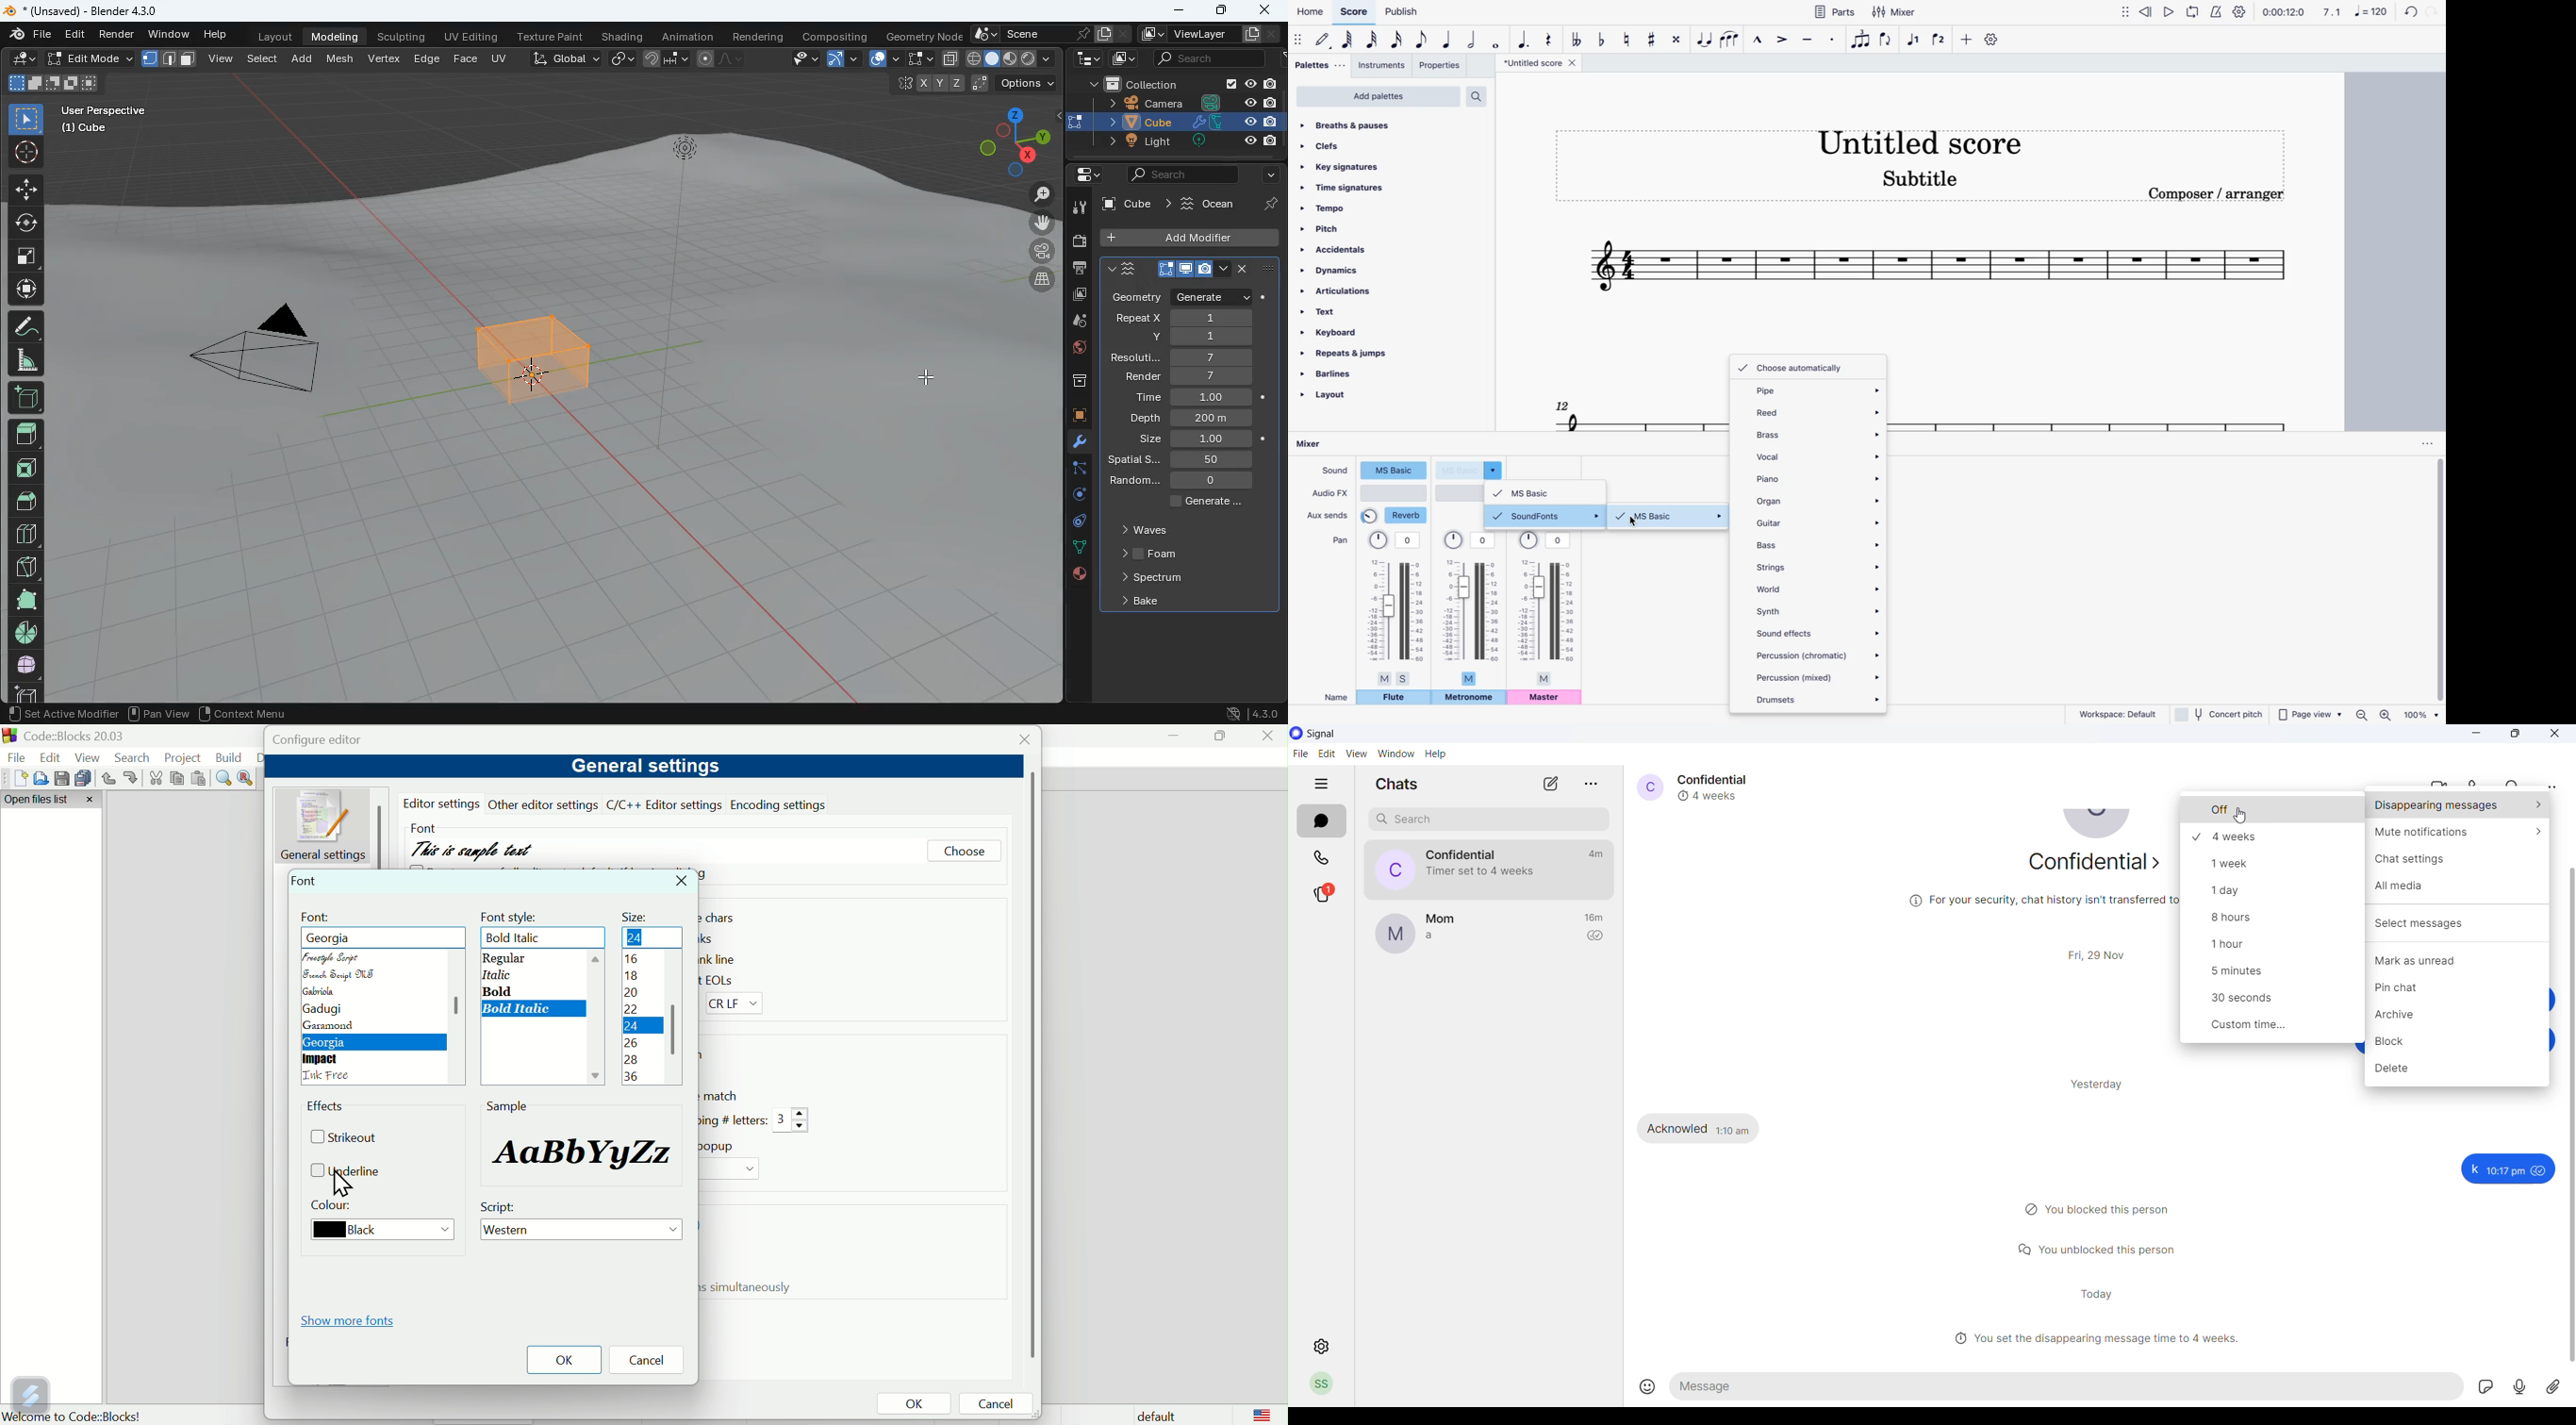 The width and height of the screenshot is (2576, 1428). Describe the element at coordinates (1322, 735) in the screenshot. I see `application name and logo` at that location.